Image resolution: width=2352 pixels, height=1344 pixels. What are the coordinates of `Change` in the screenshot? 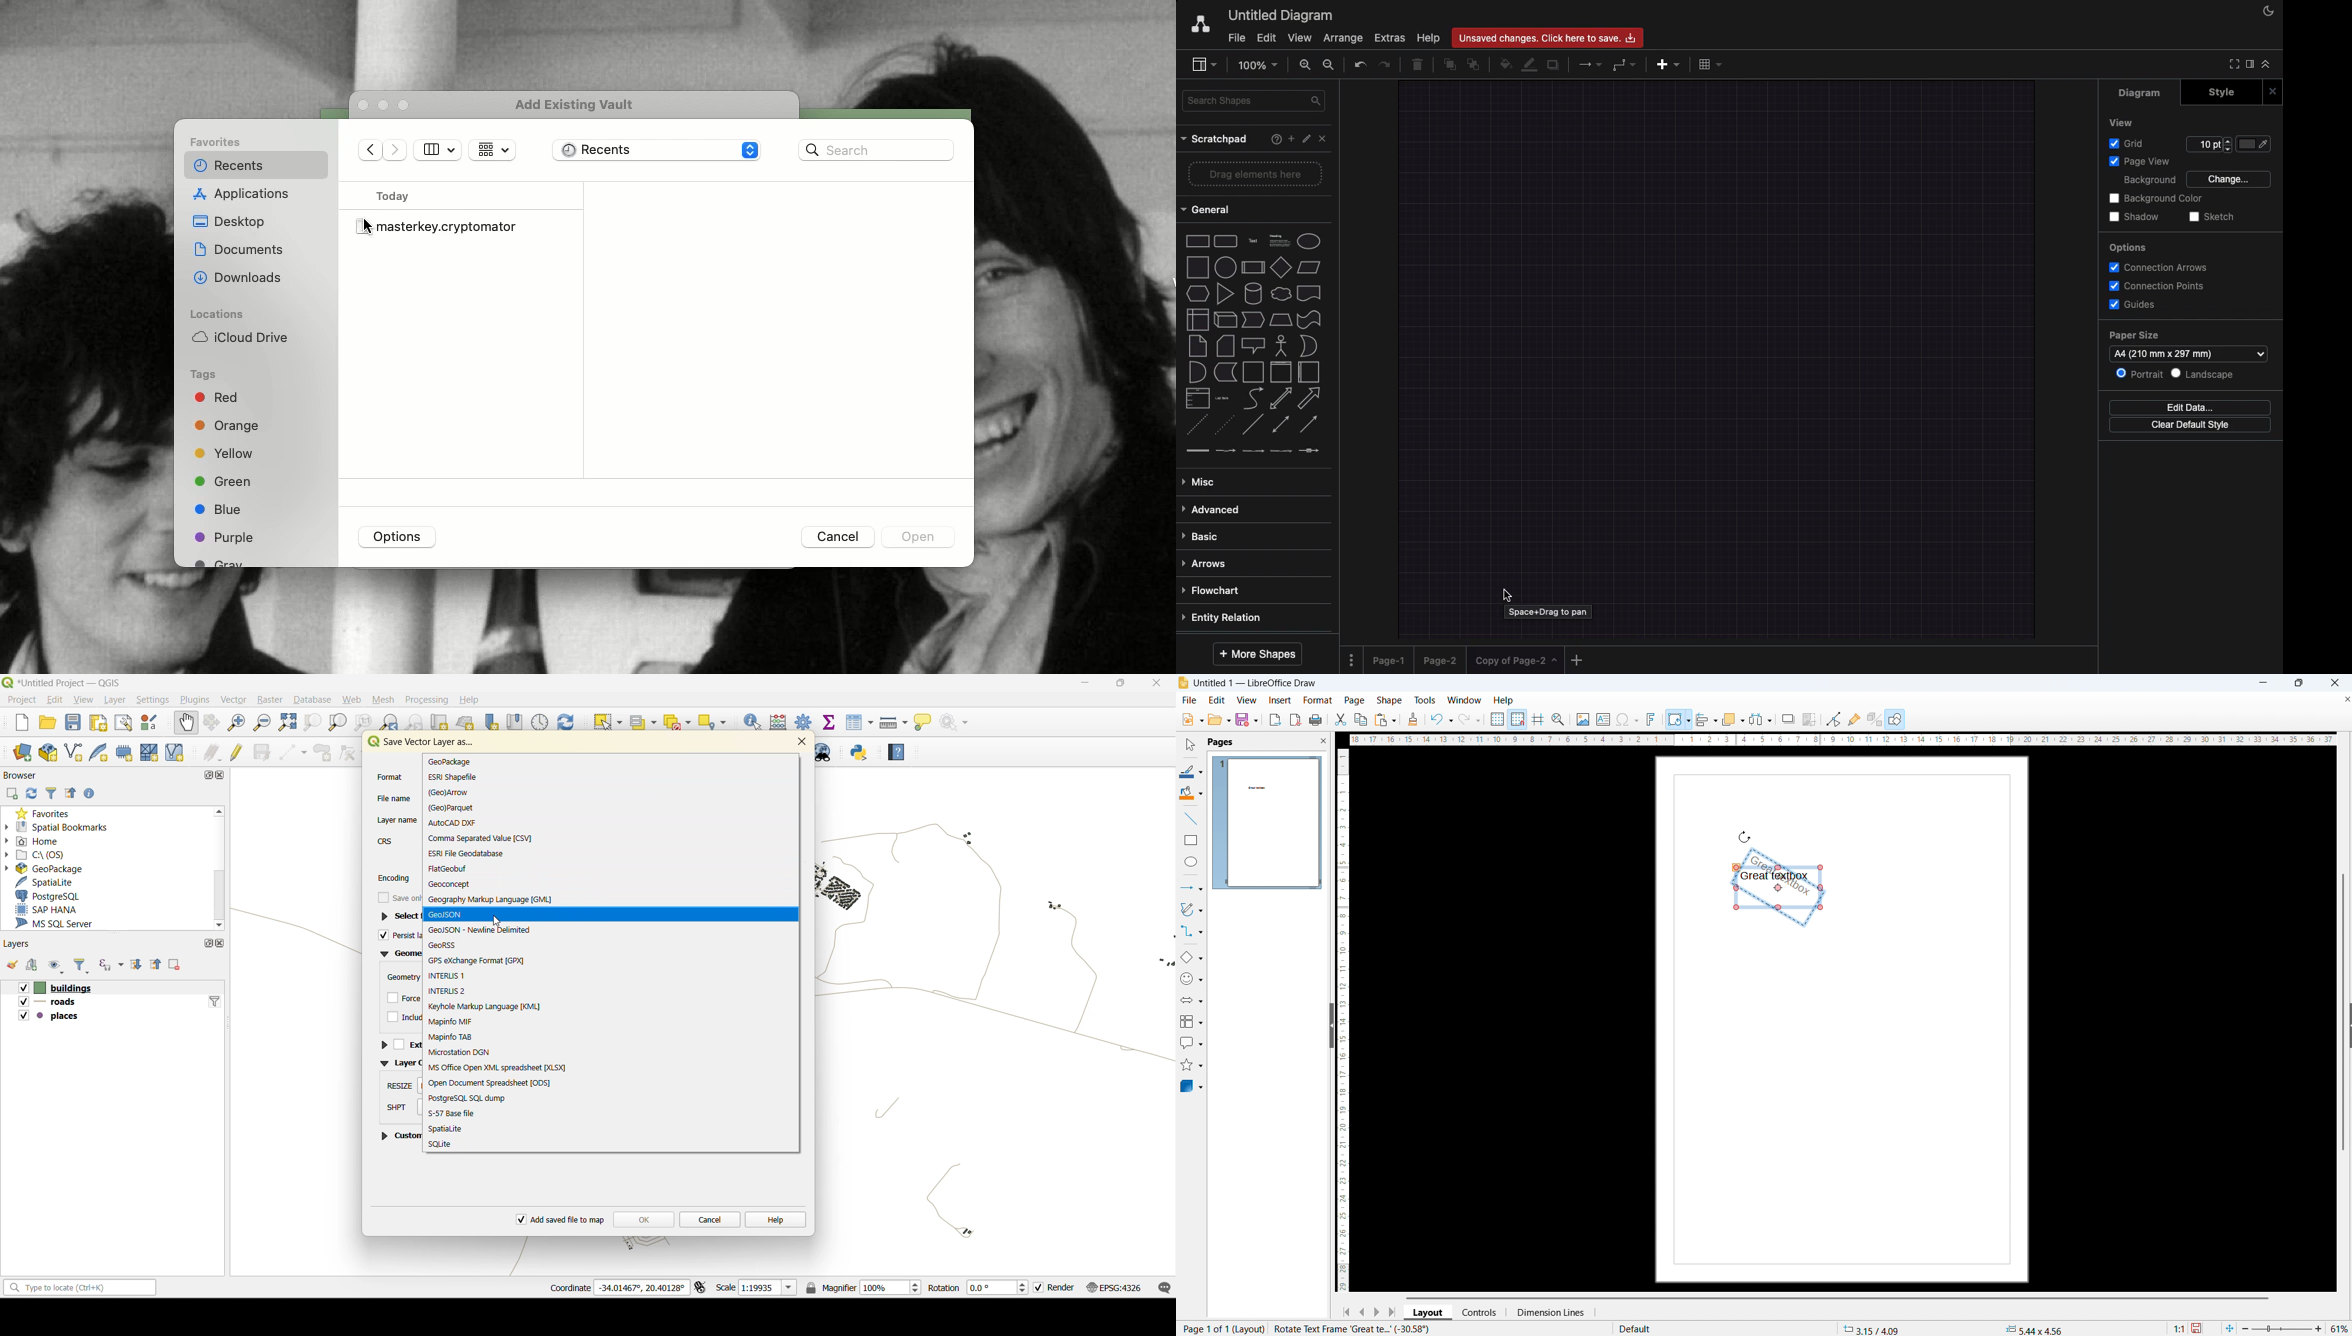 It's located at (2229, 179).